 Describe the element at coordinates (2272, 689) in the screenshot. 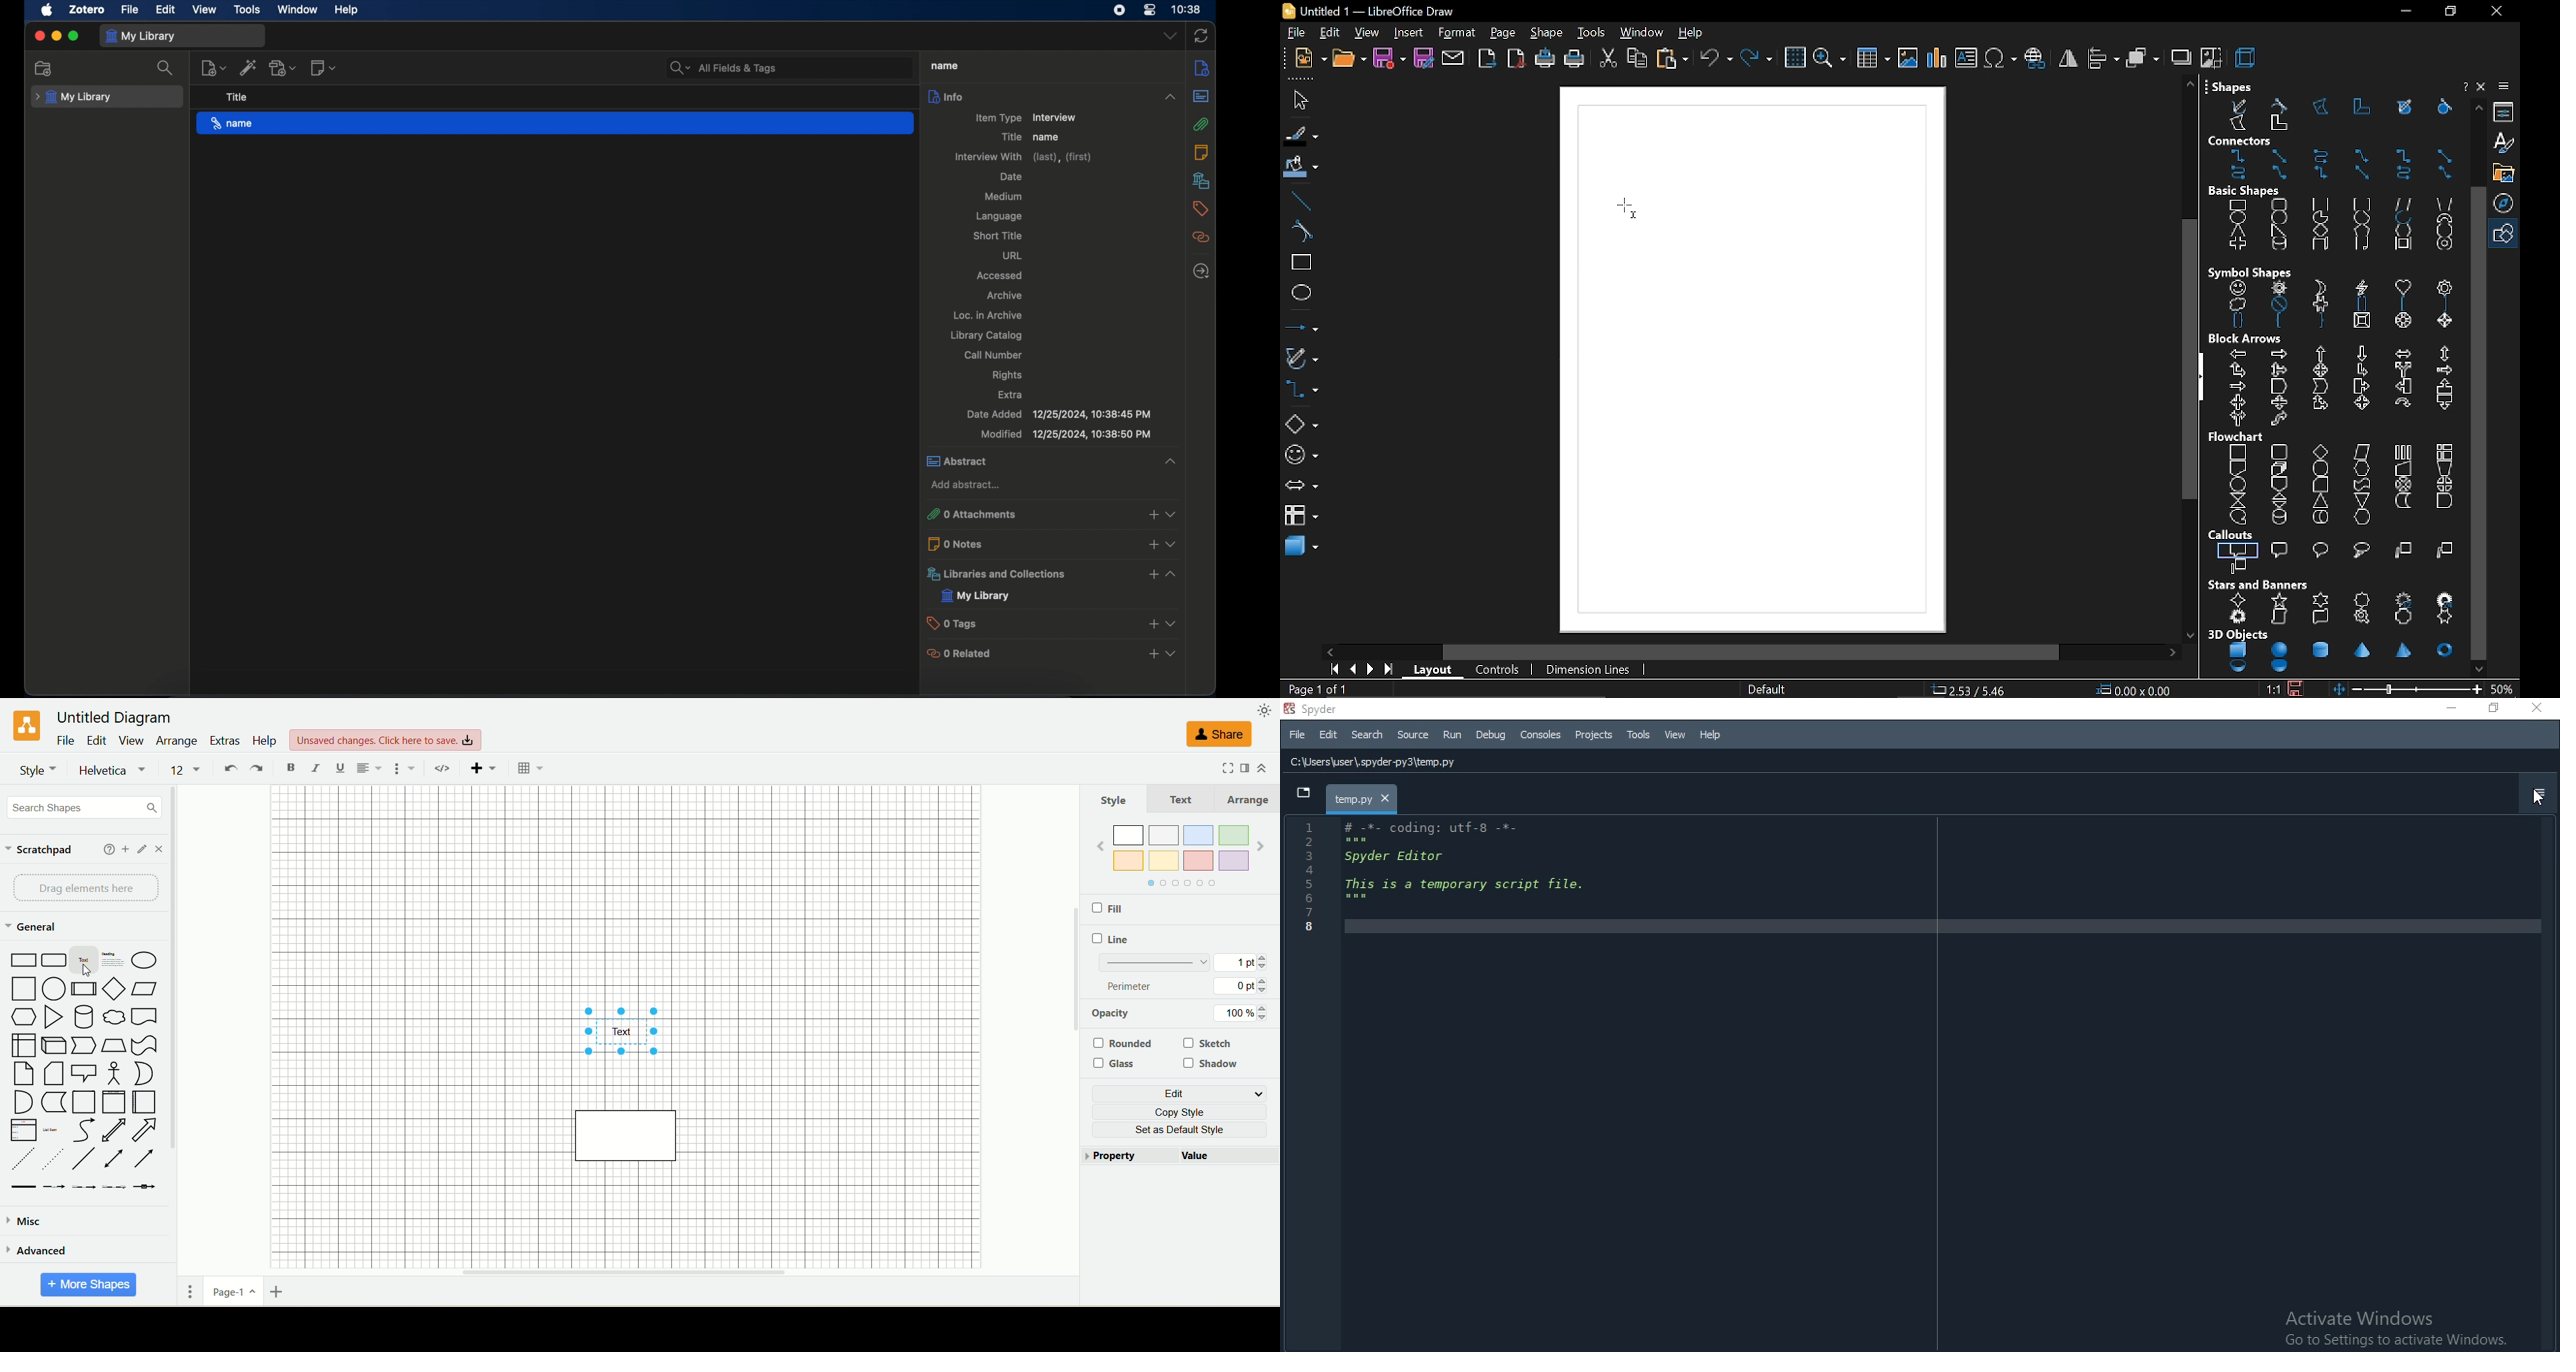

I see `scaling factor` at that location.